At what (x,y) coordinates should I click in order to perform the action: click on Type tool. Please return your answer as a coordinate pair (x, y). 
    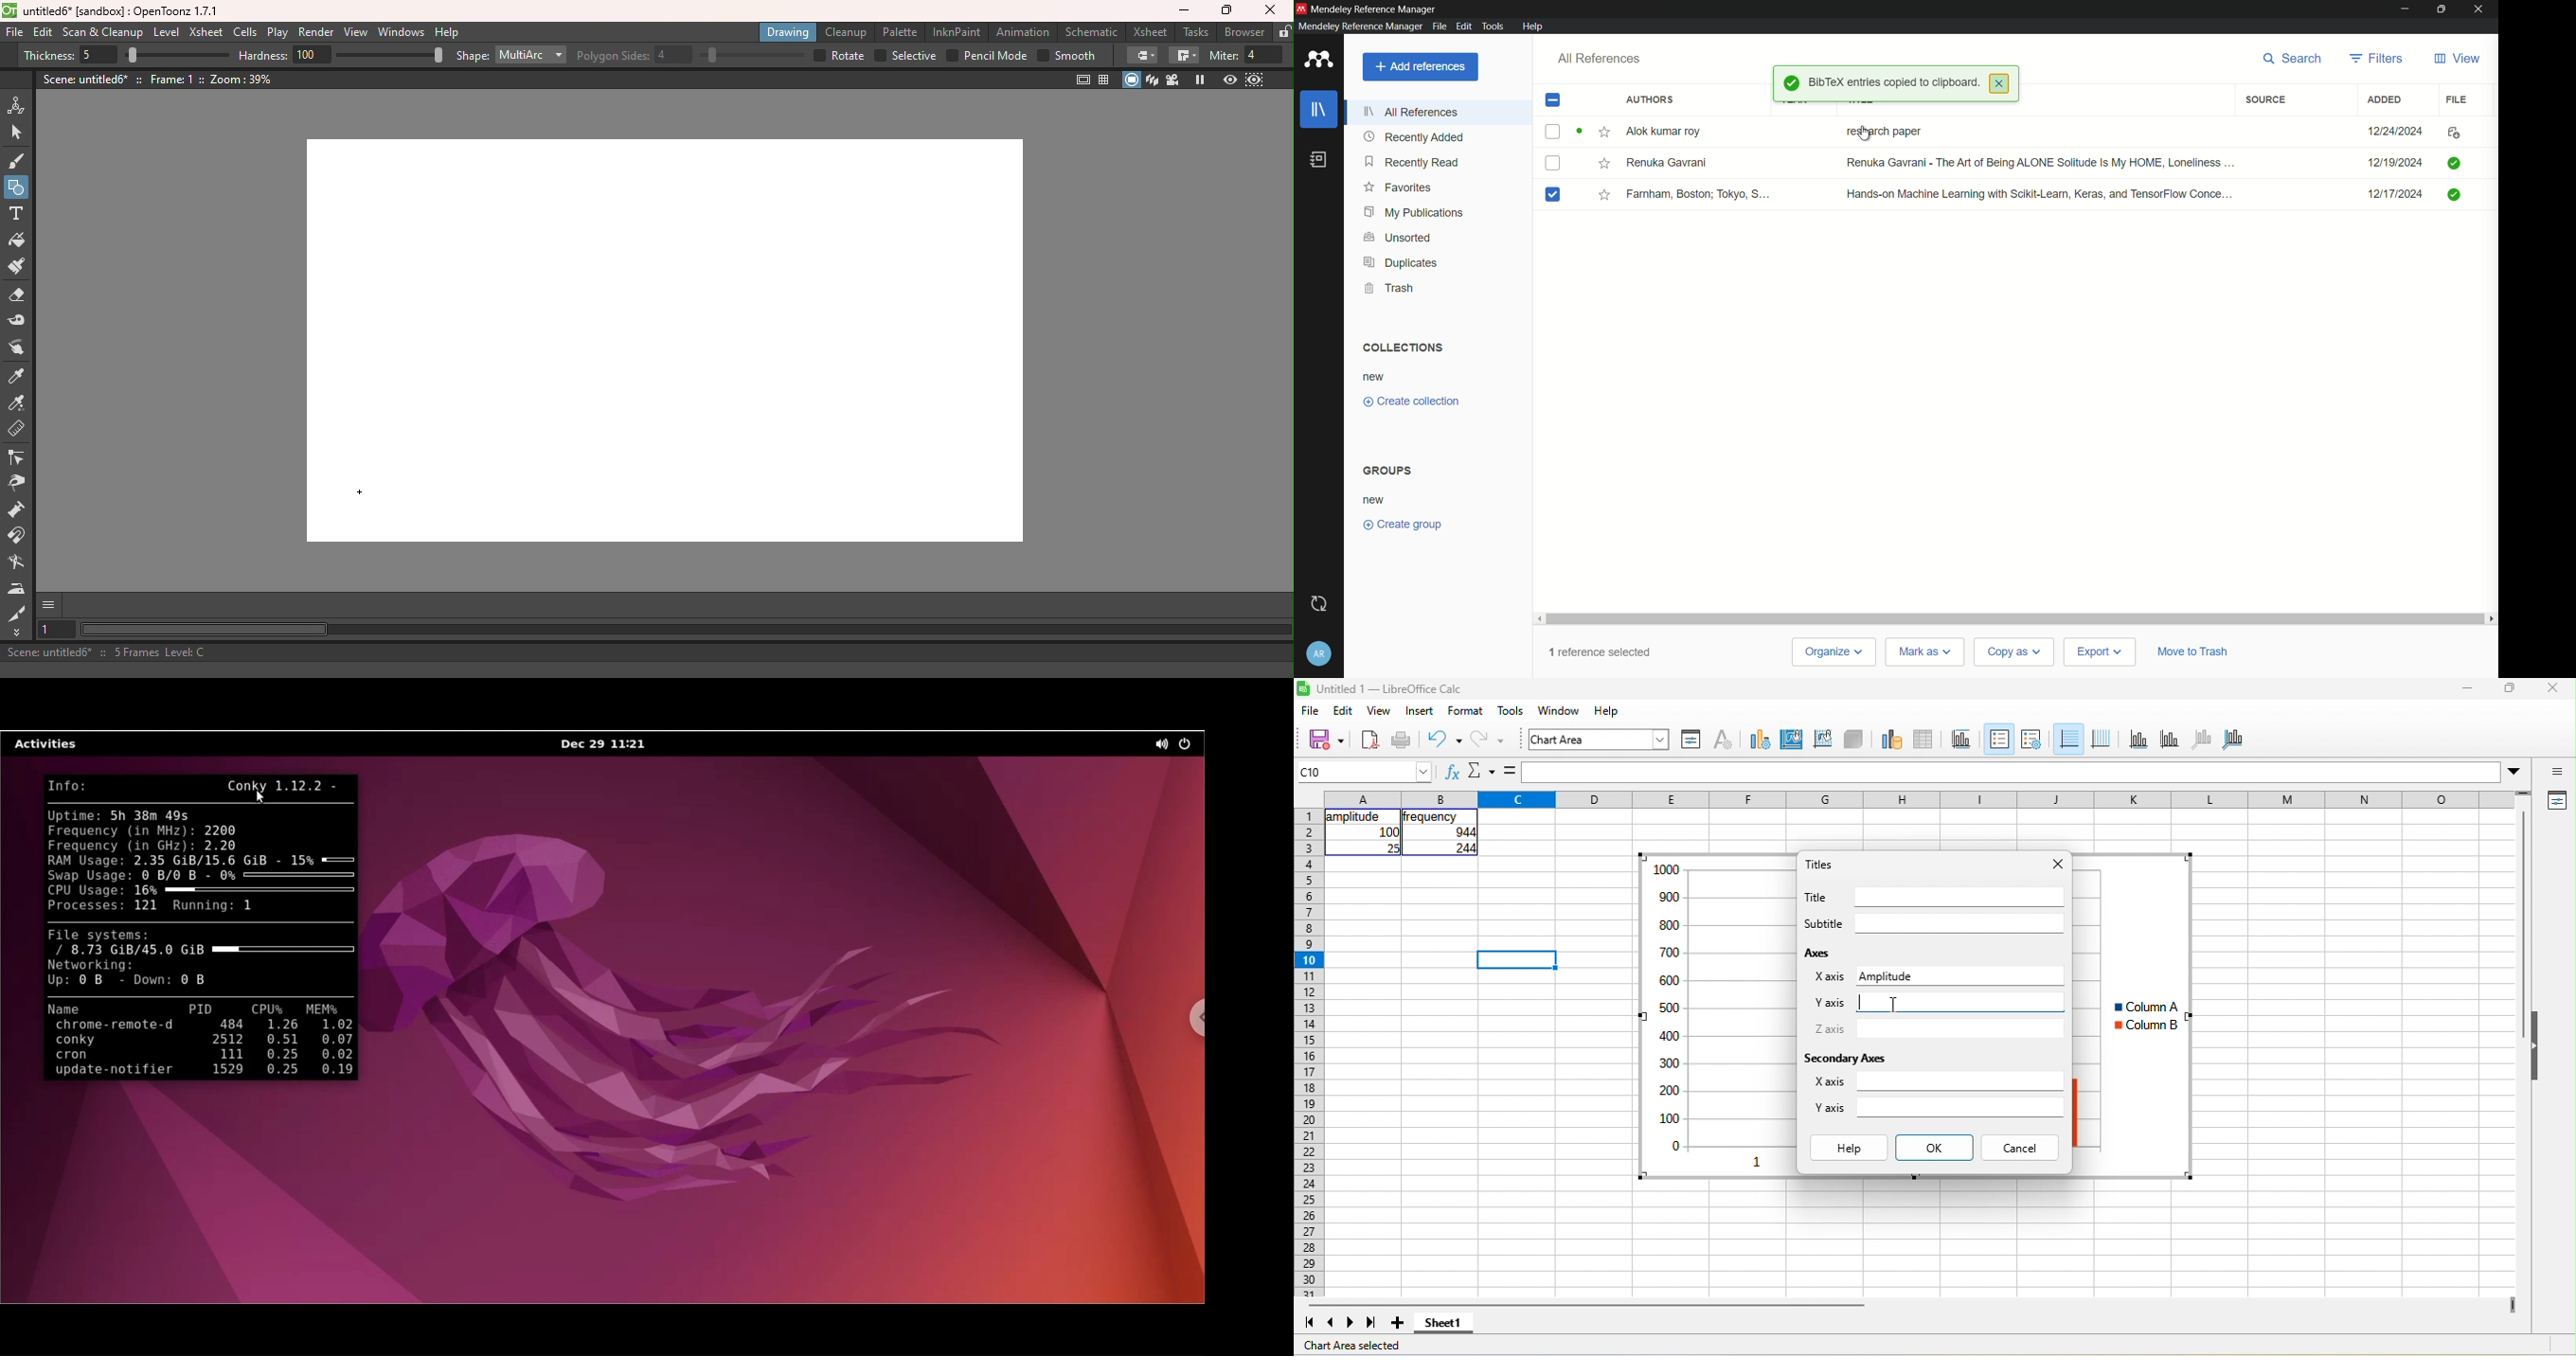
    Looking at the image, I should click on (18, 214).